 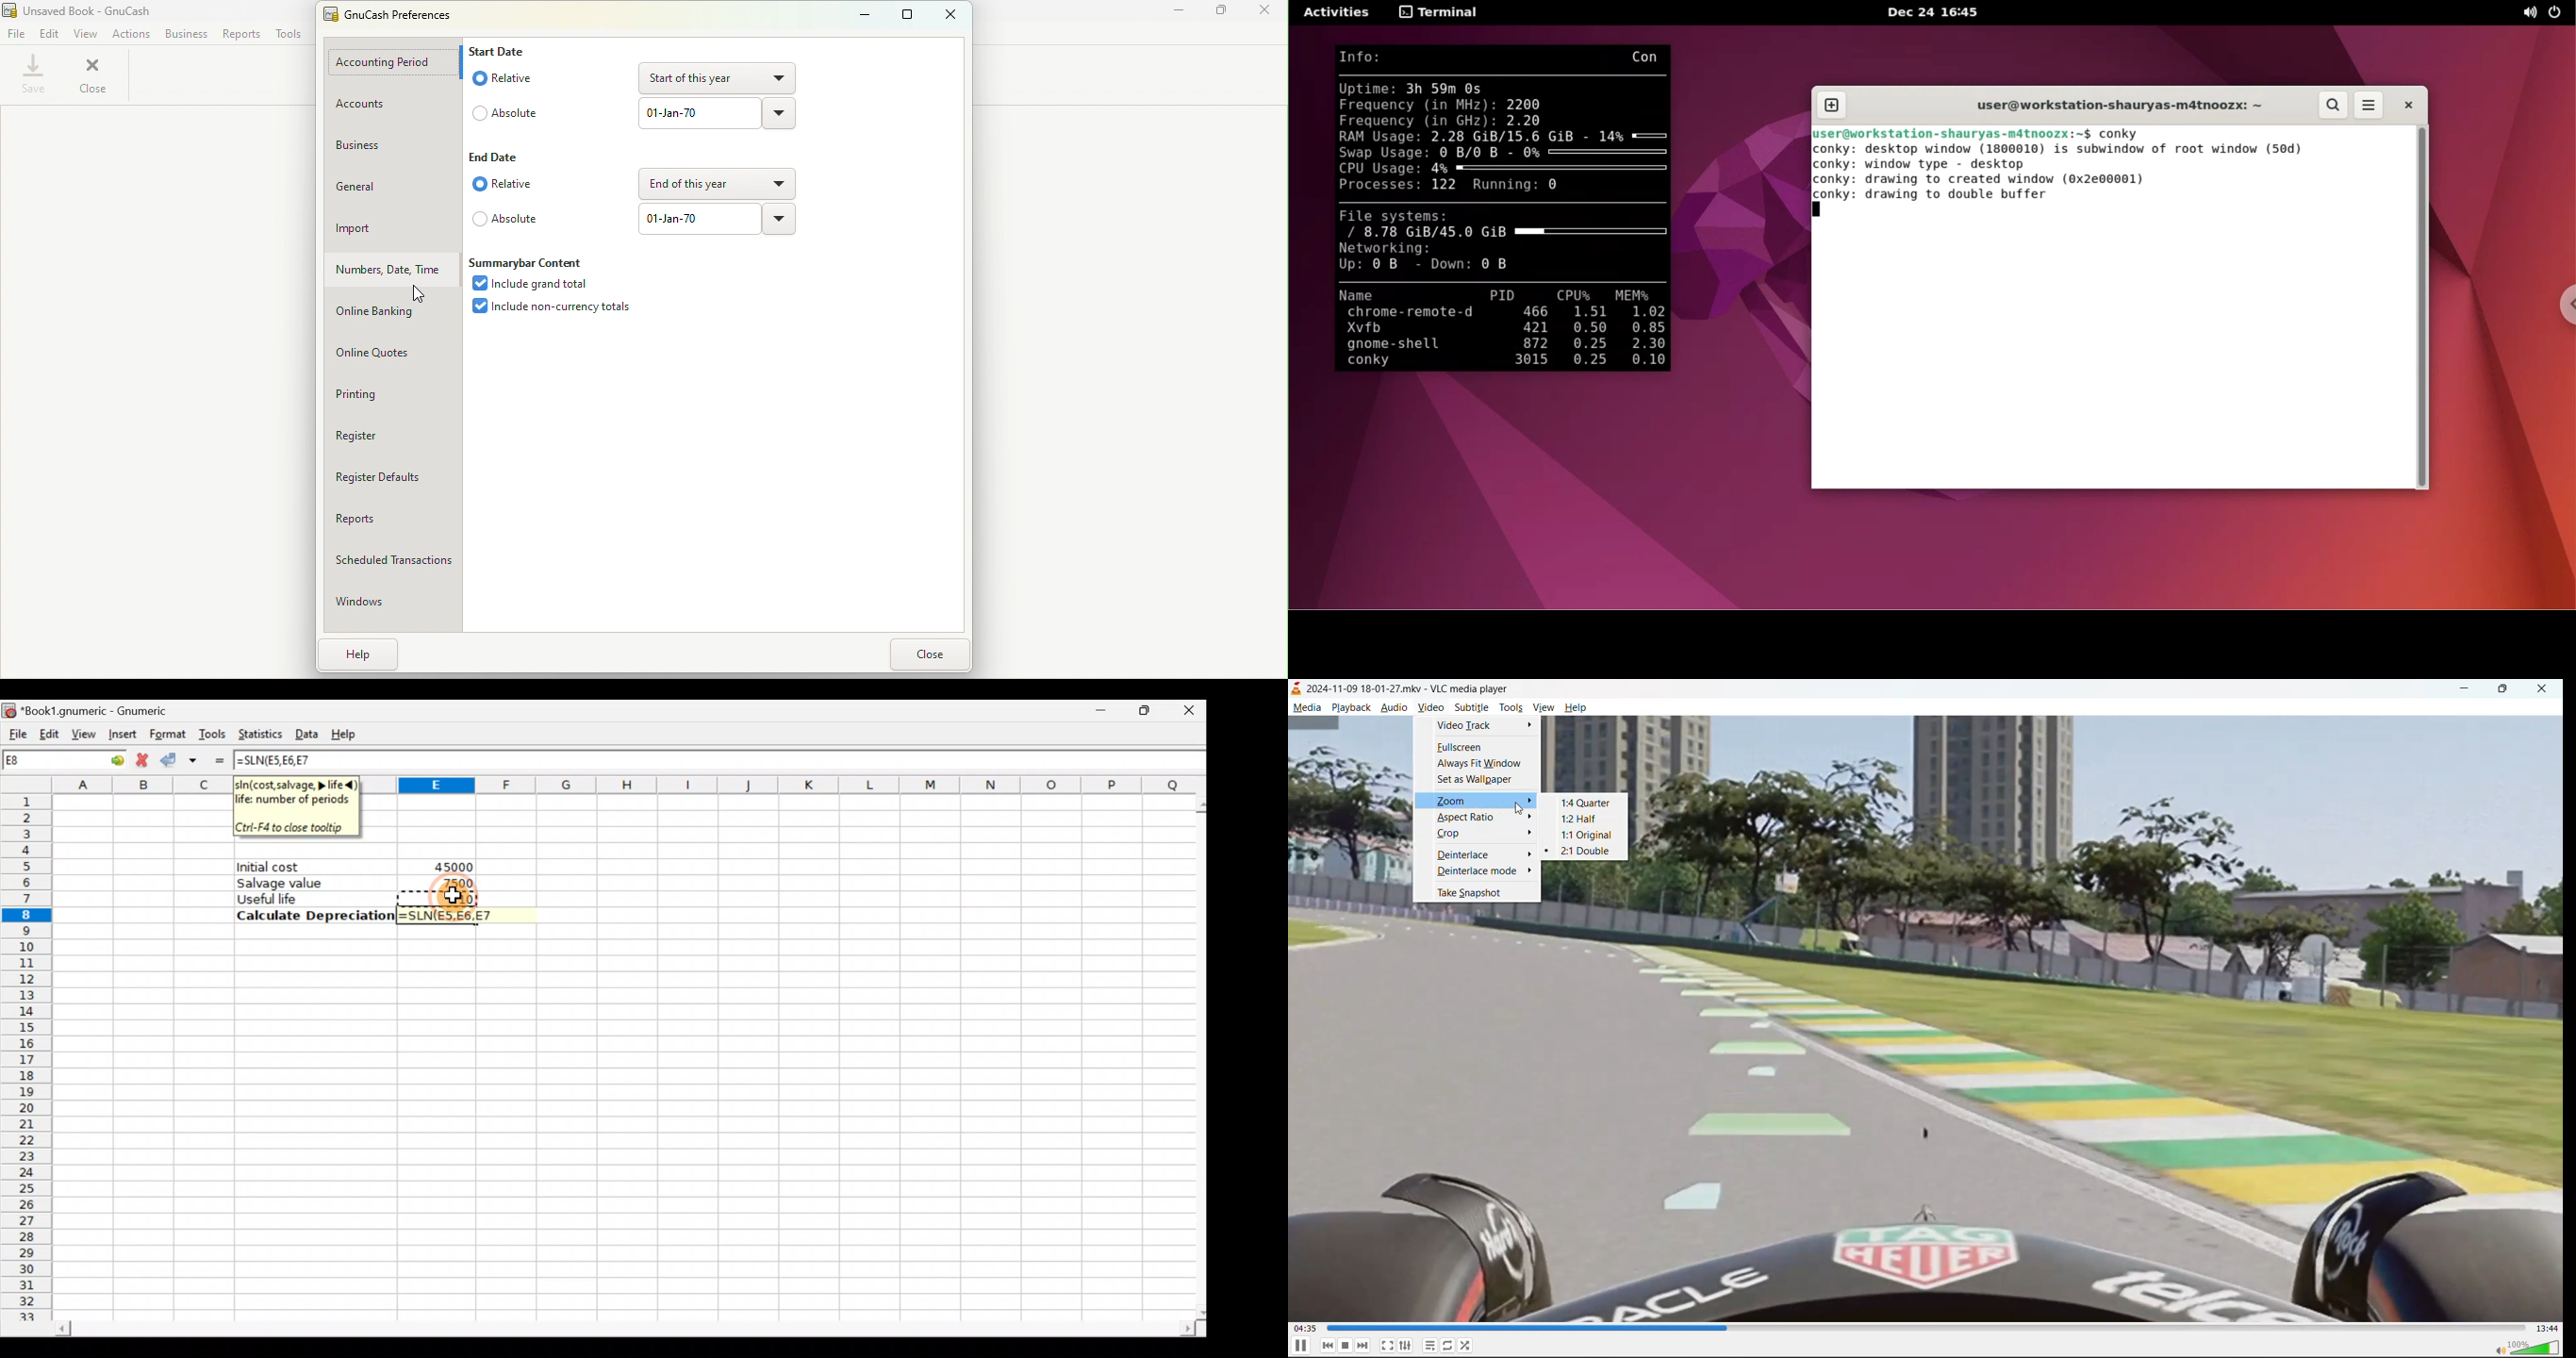 What do you see at coordinates (382, 394) in the screenshot?
I see `Printing` at bounding box center [382, 394].